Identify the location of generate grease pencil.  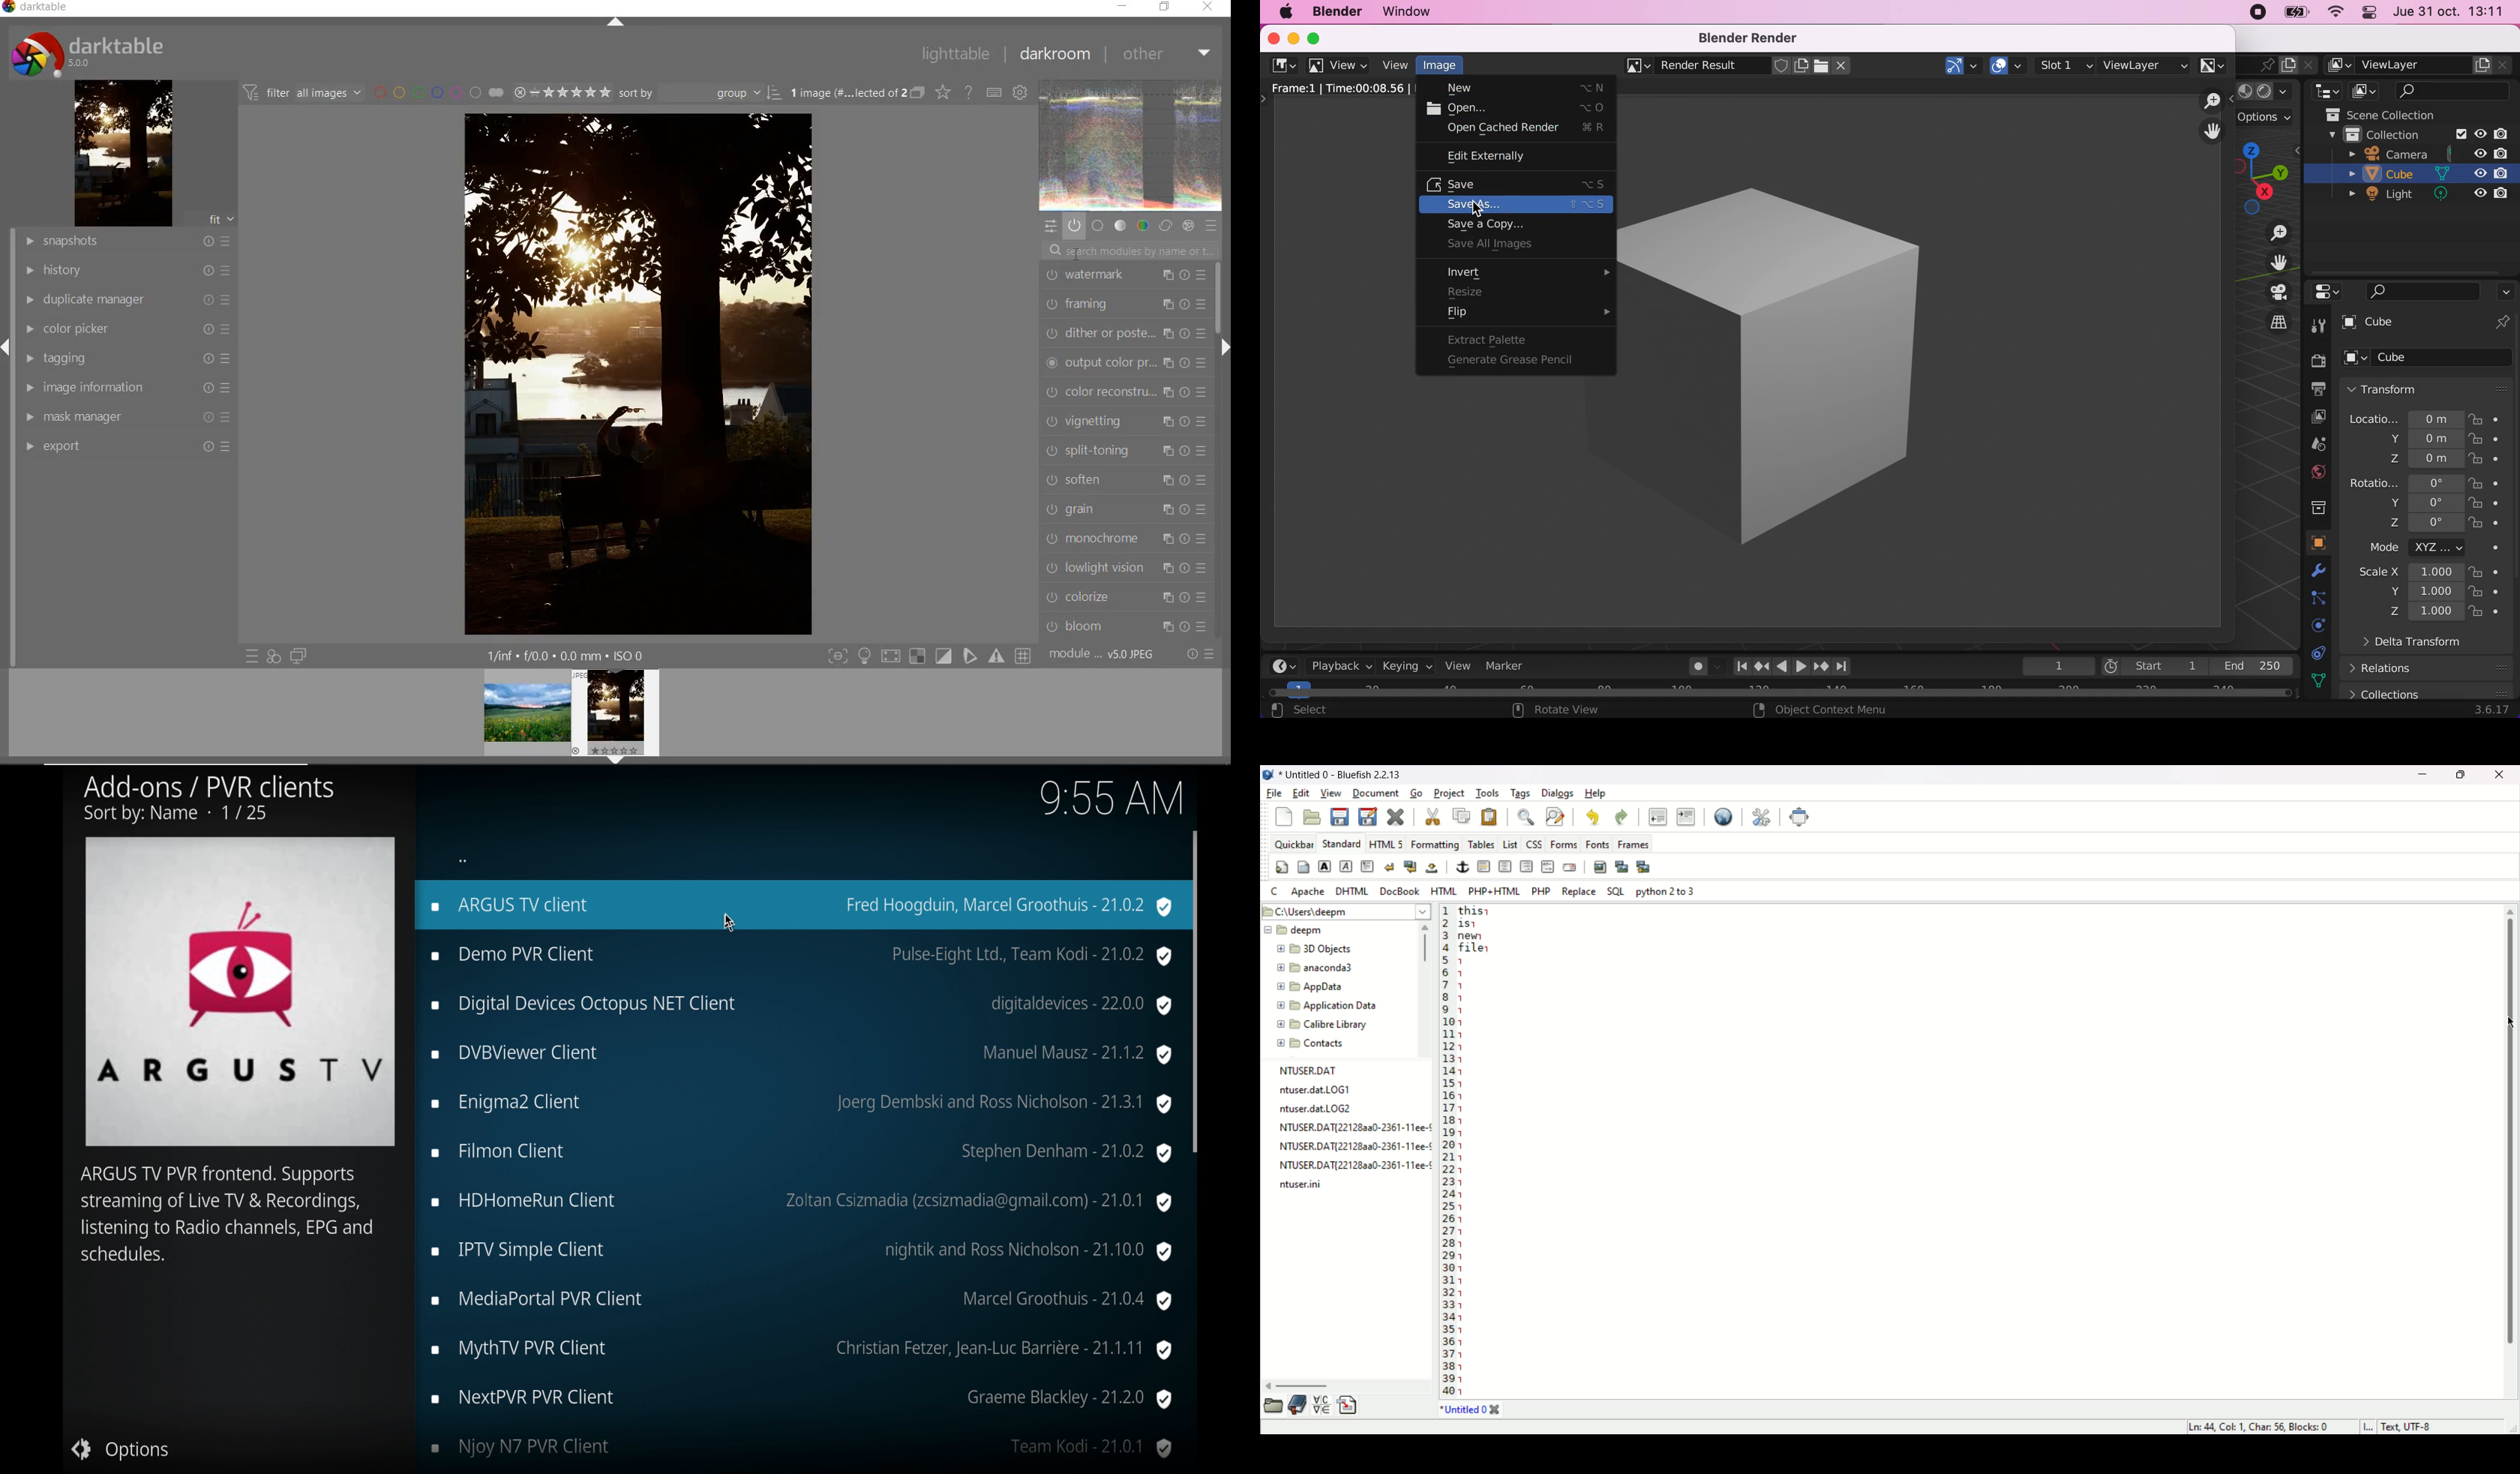
(1520, 359).